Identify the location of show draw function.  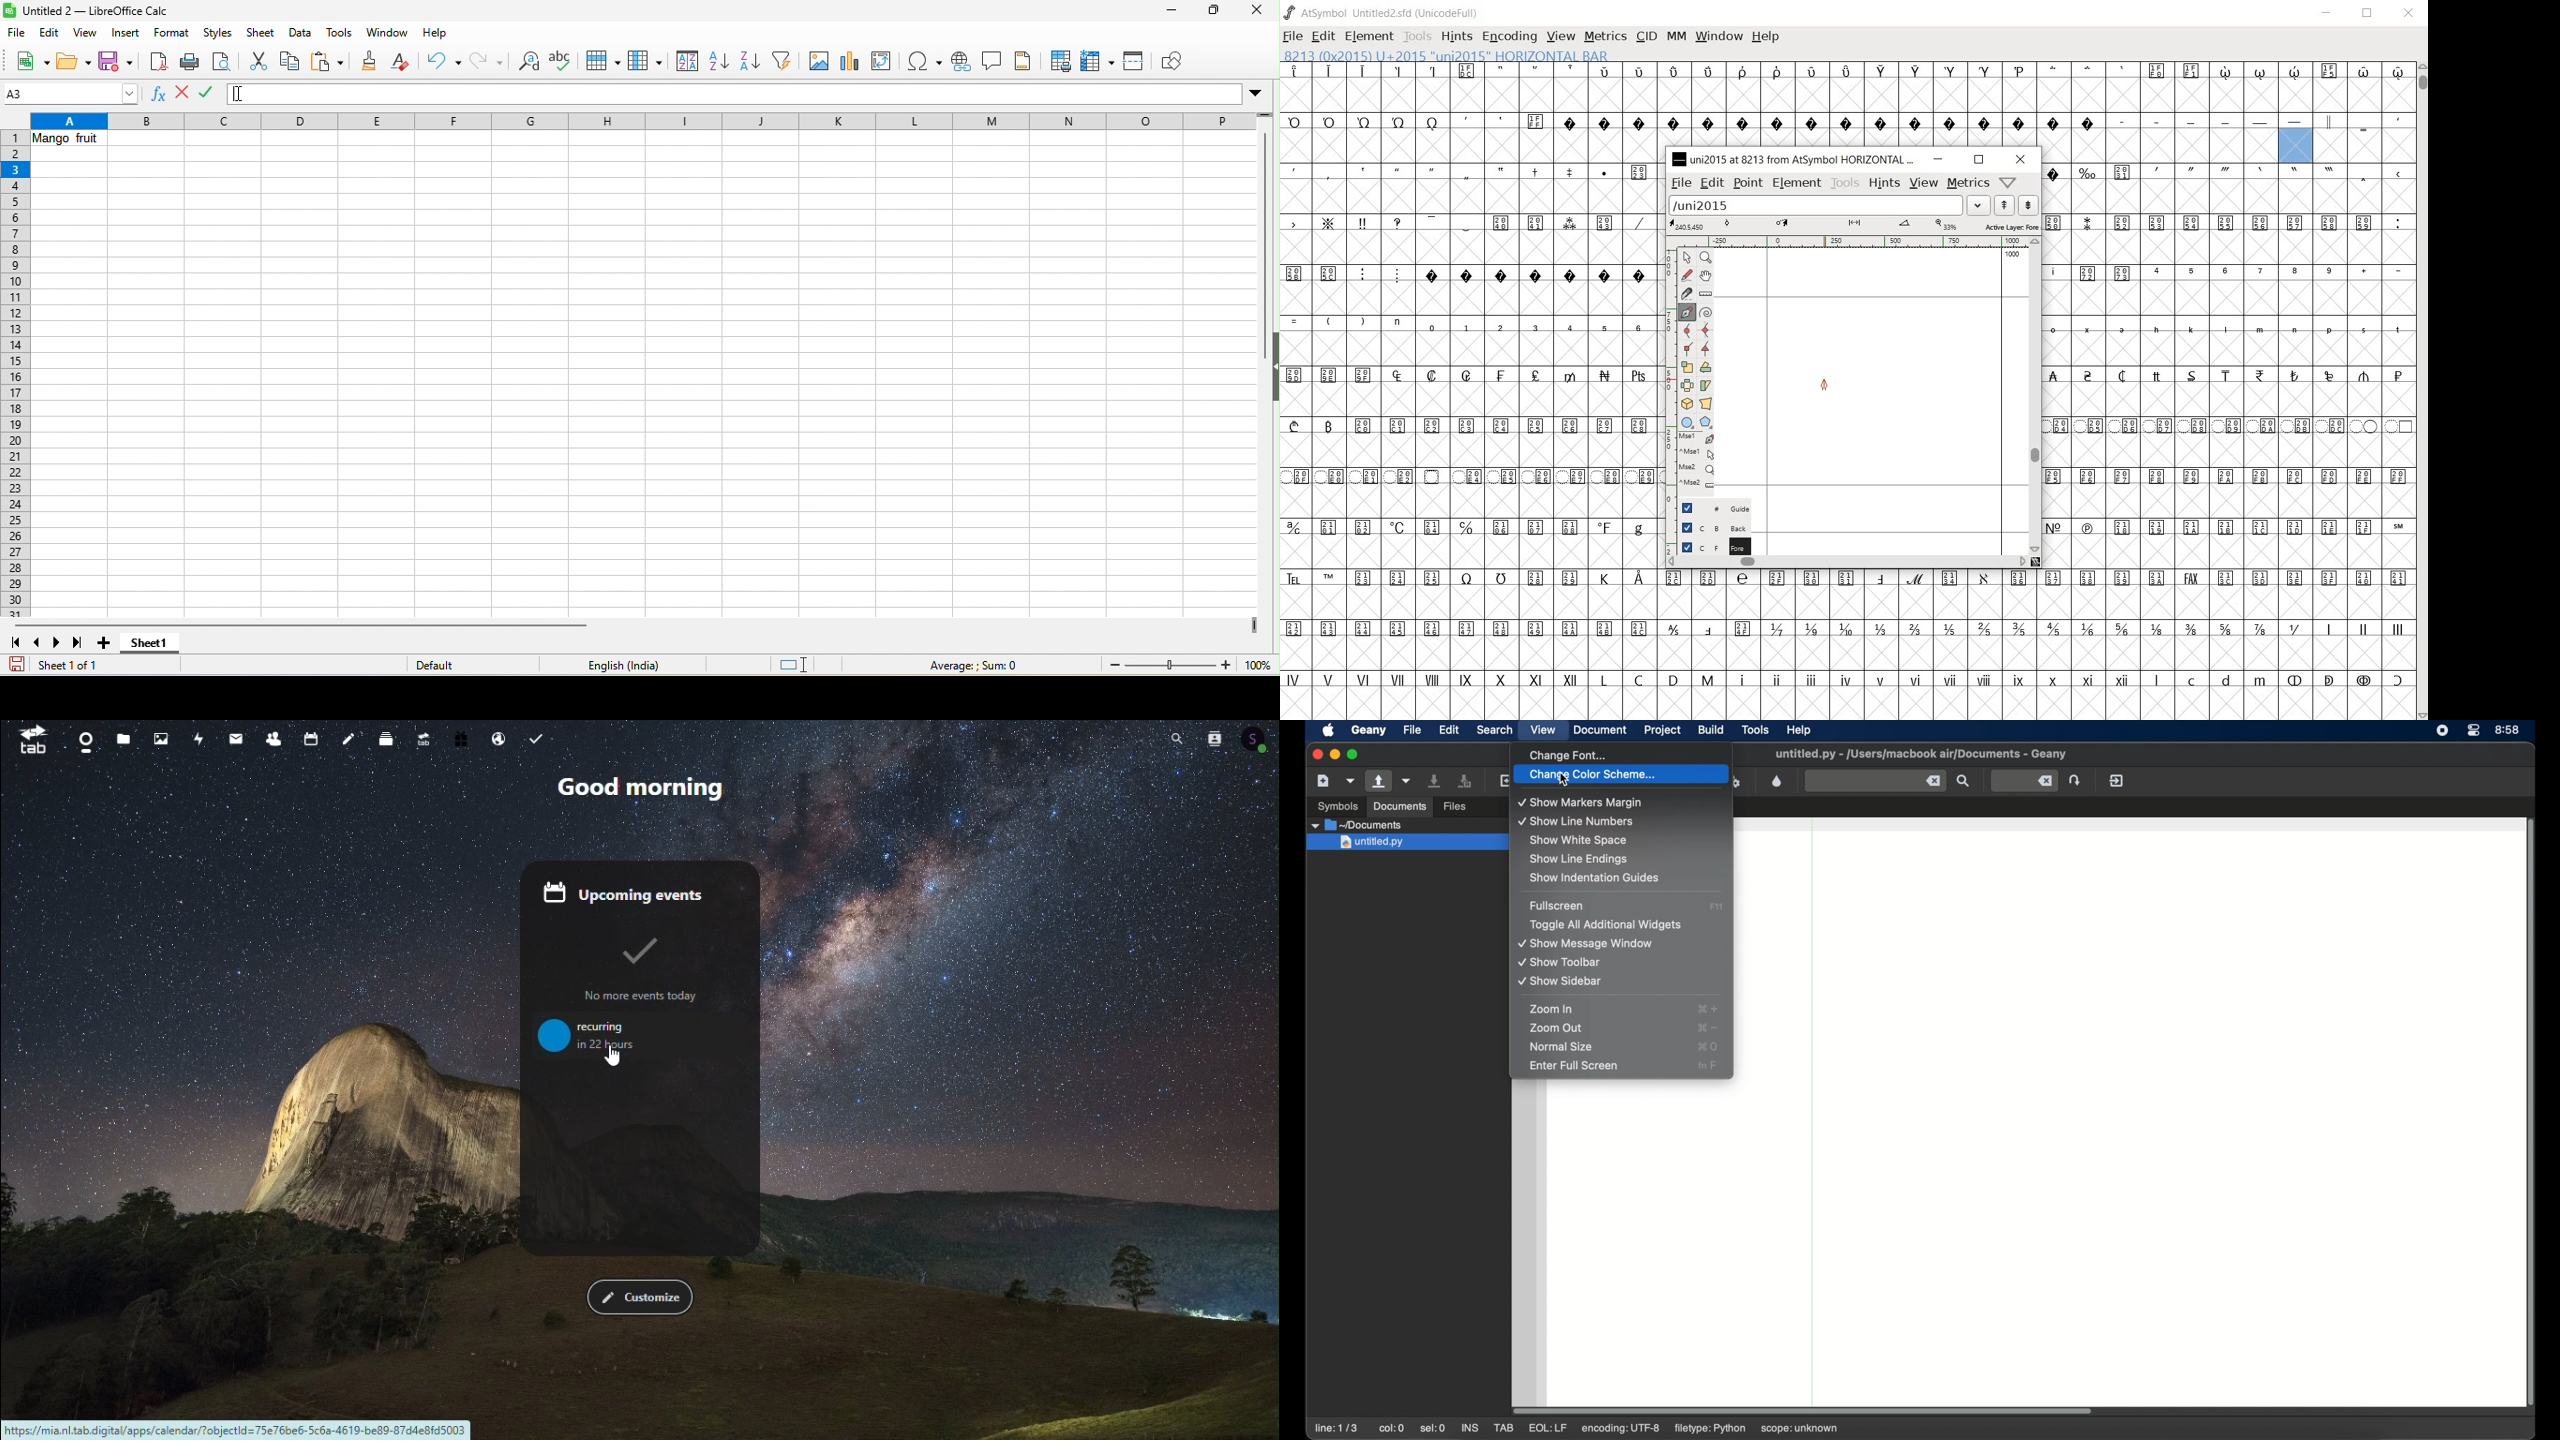
(1178, 61).